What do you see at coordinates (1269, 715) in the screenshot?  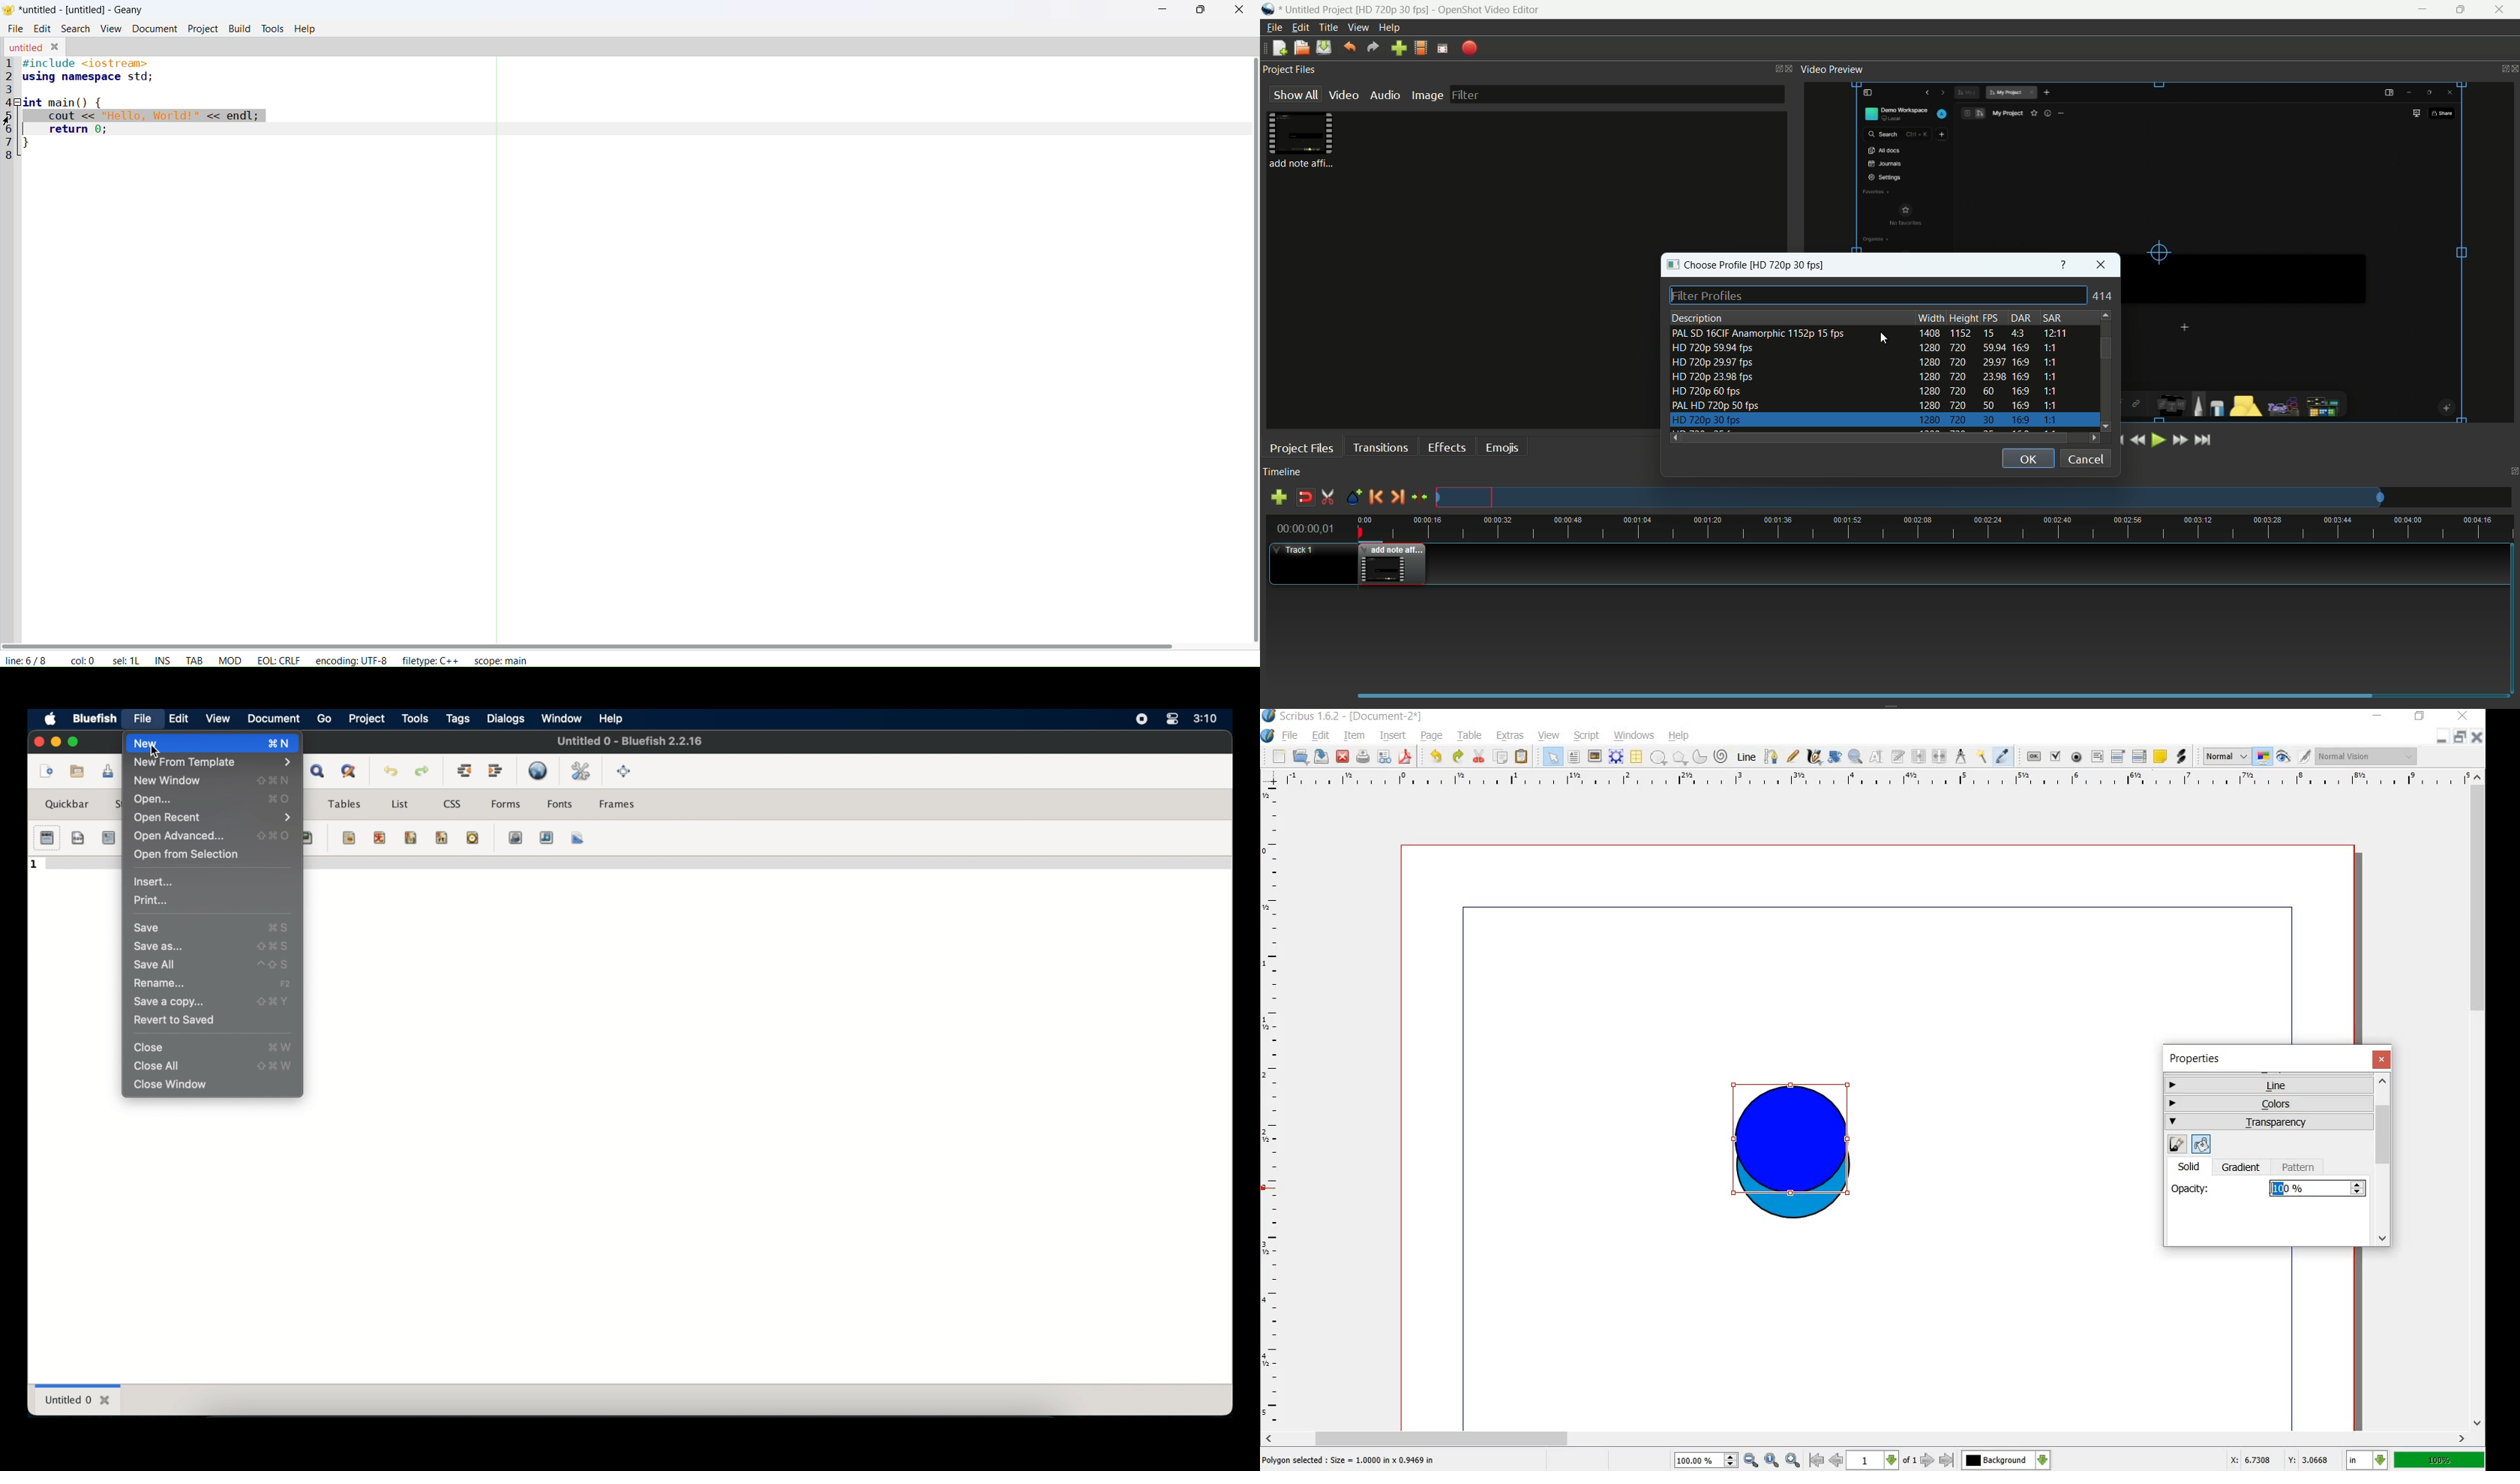 I see `logo` at bounding box center [1269, 715].